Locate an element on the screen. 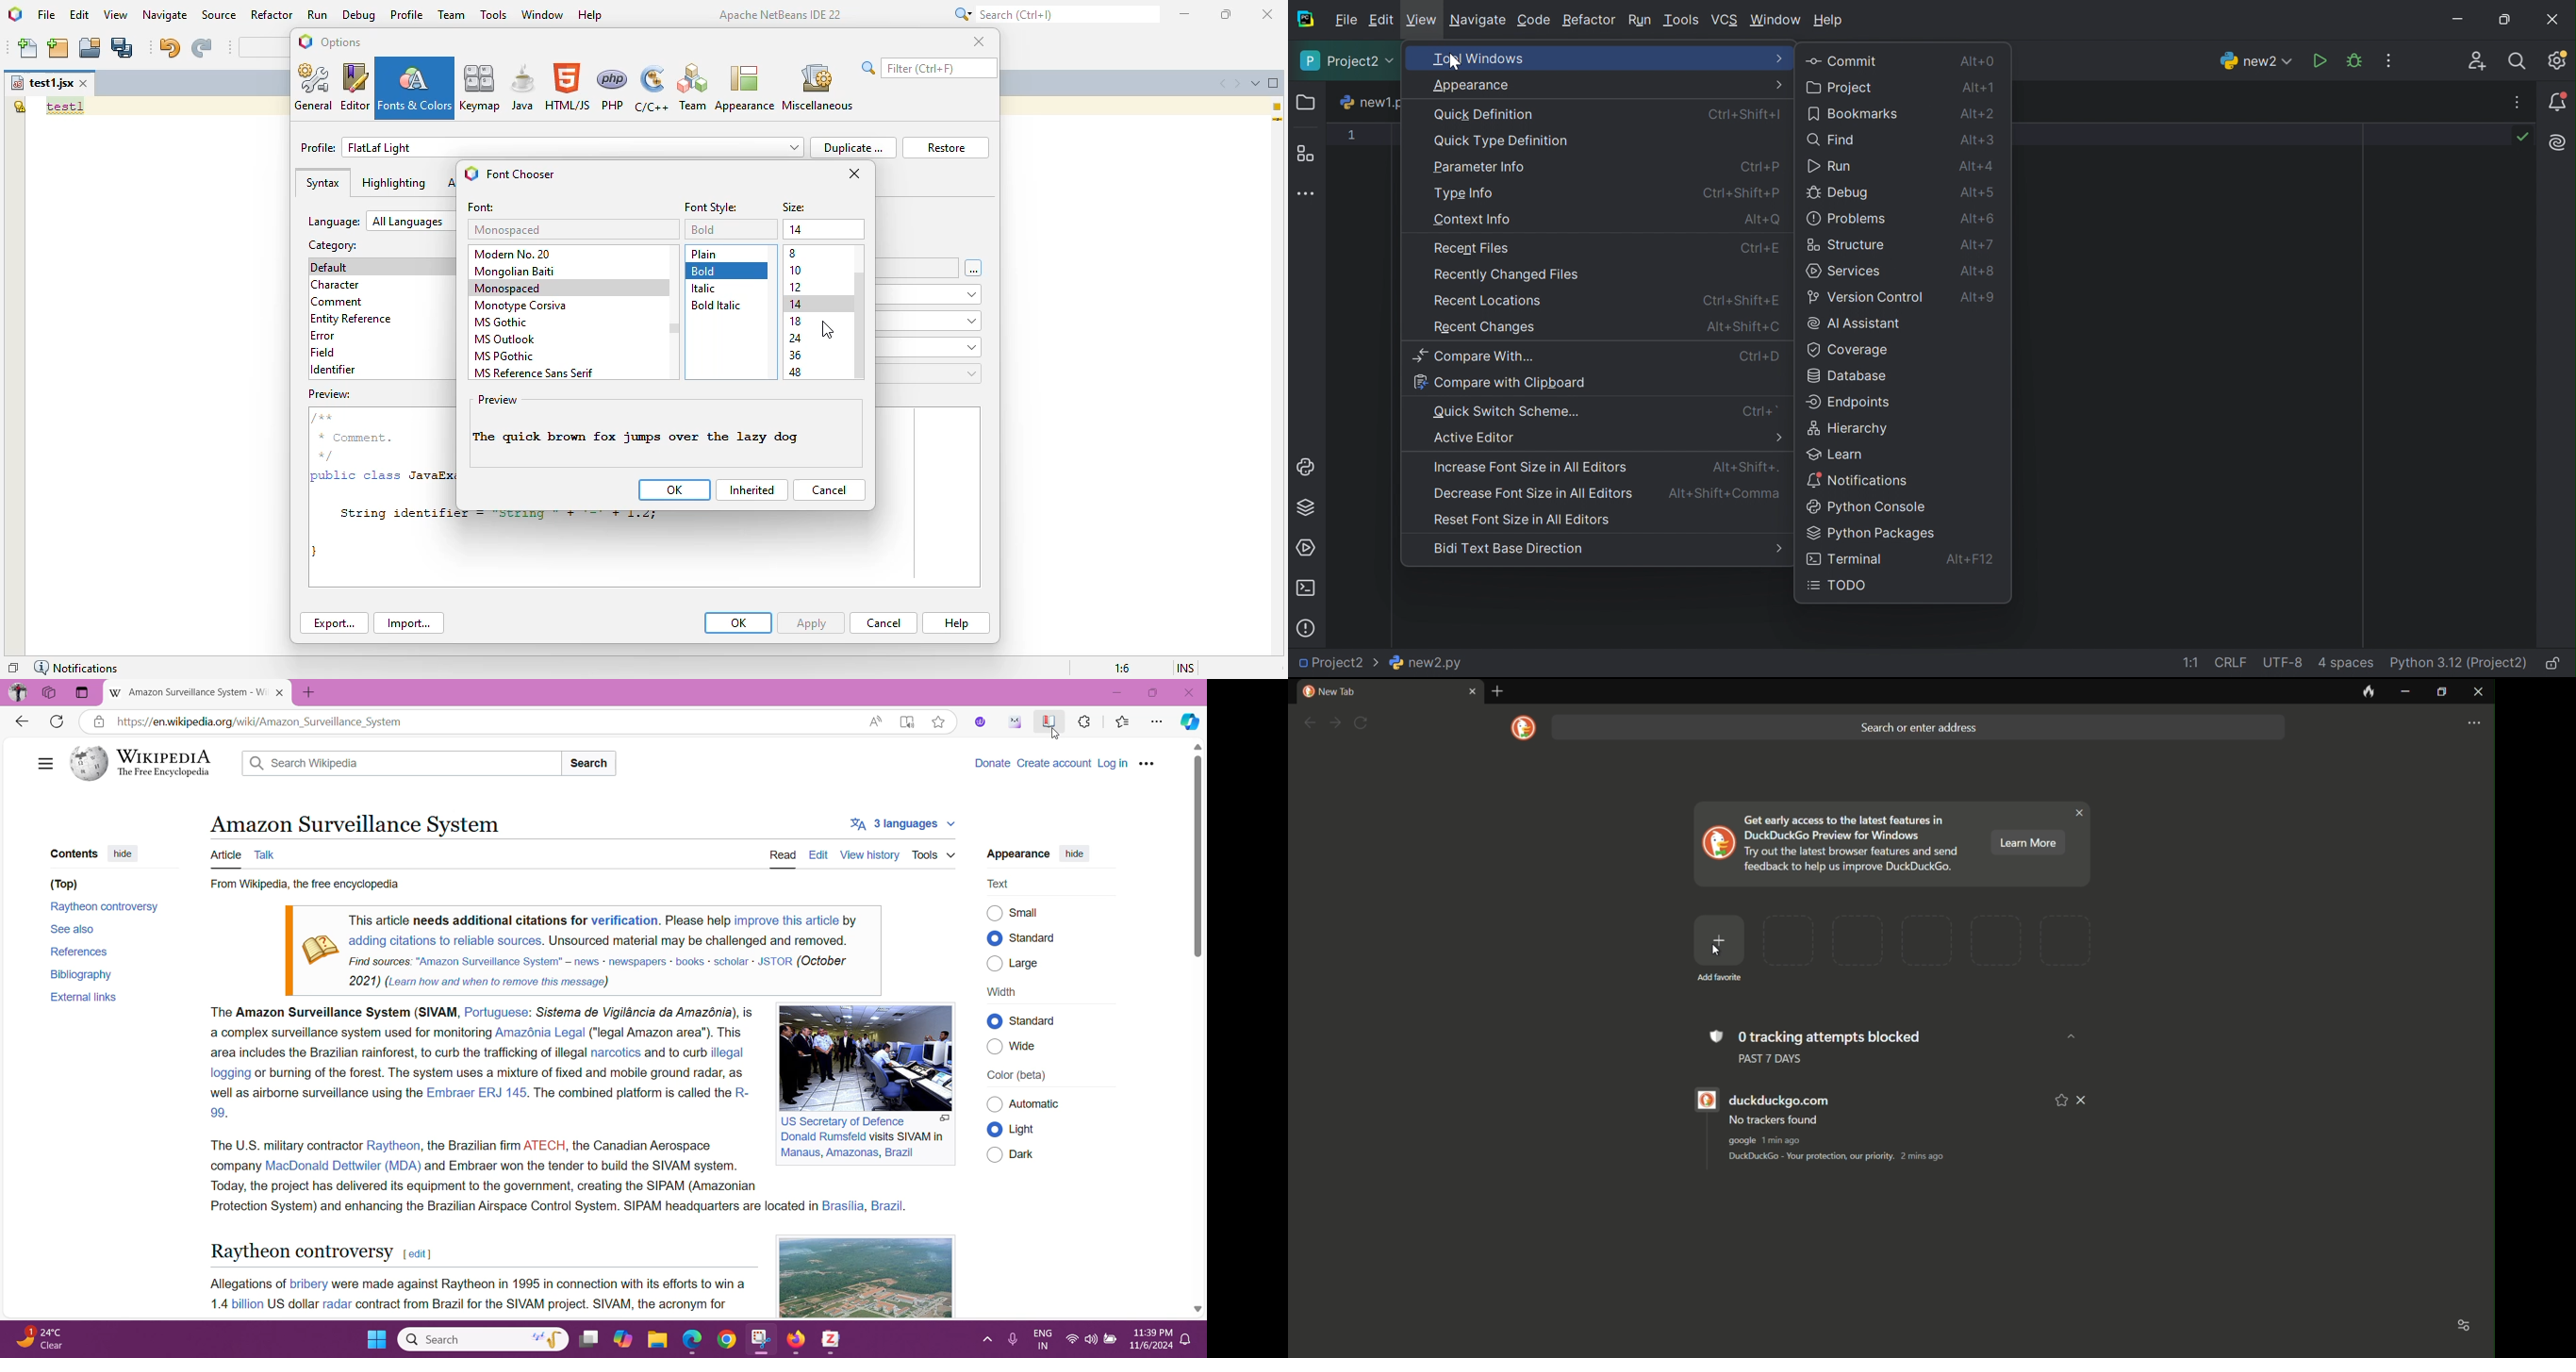  Enter Immersive Reader is located at coordinates (906, 720).